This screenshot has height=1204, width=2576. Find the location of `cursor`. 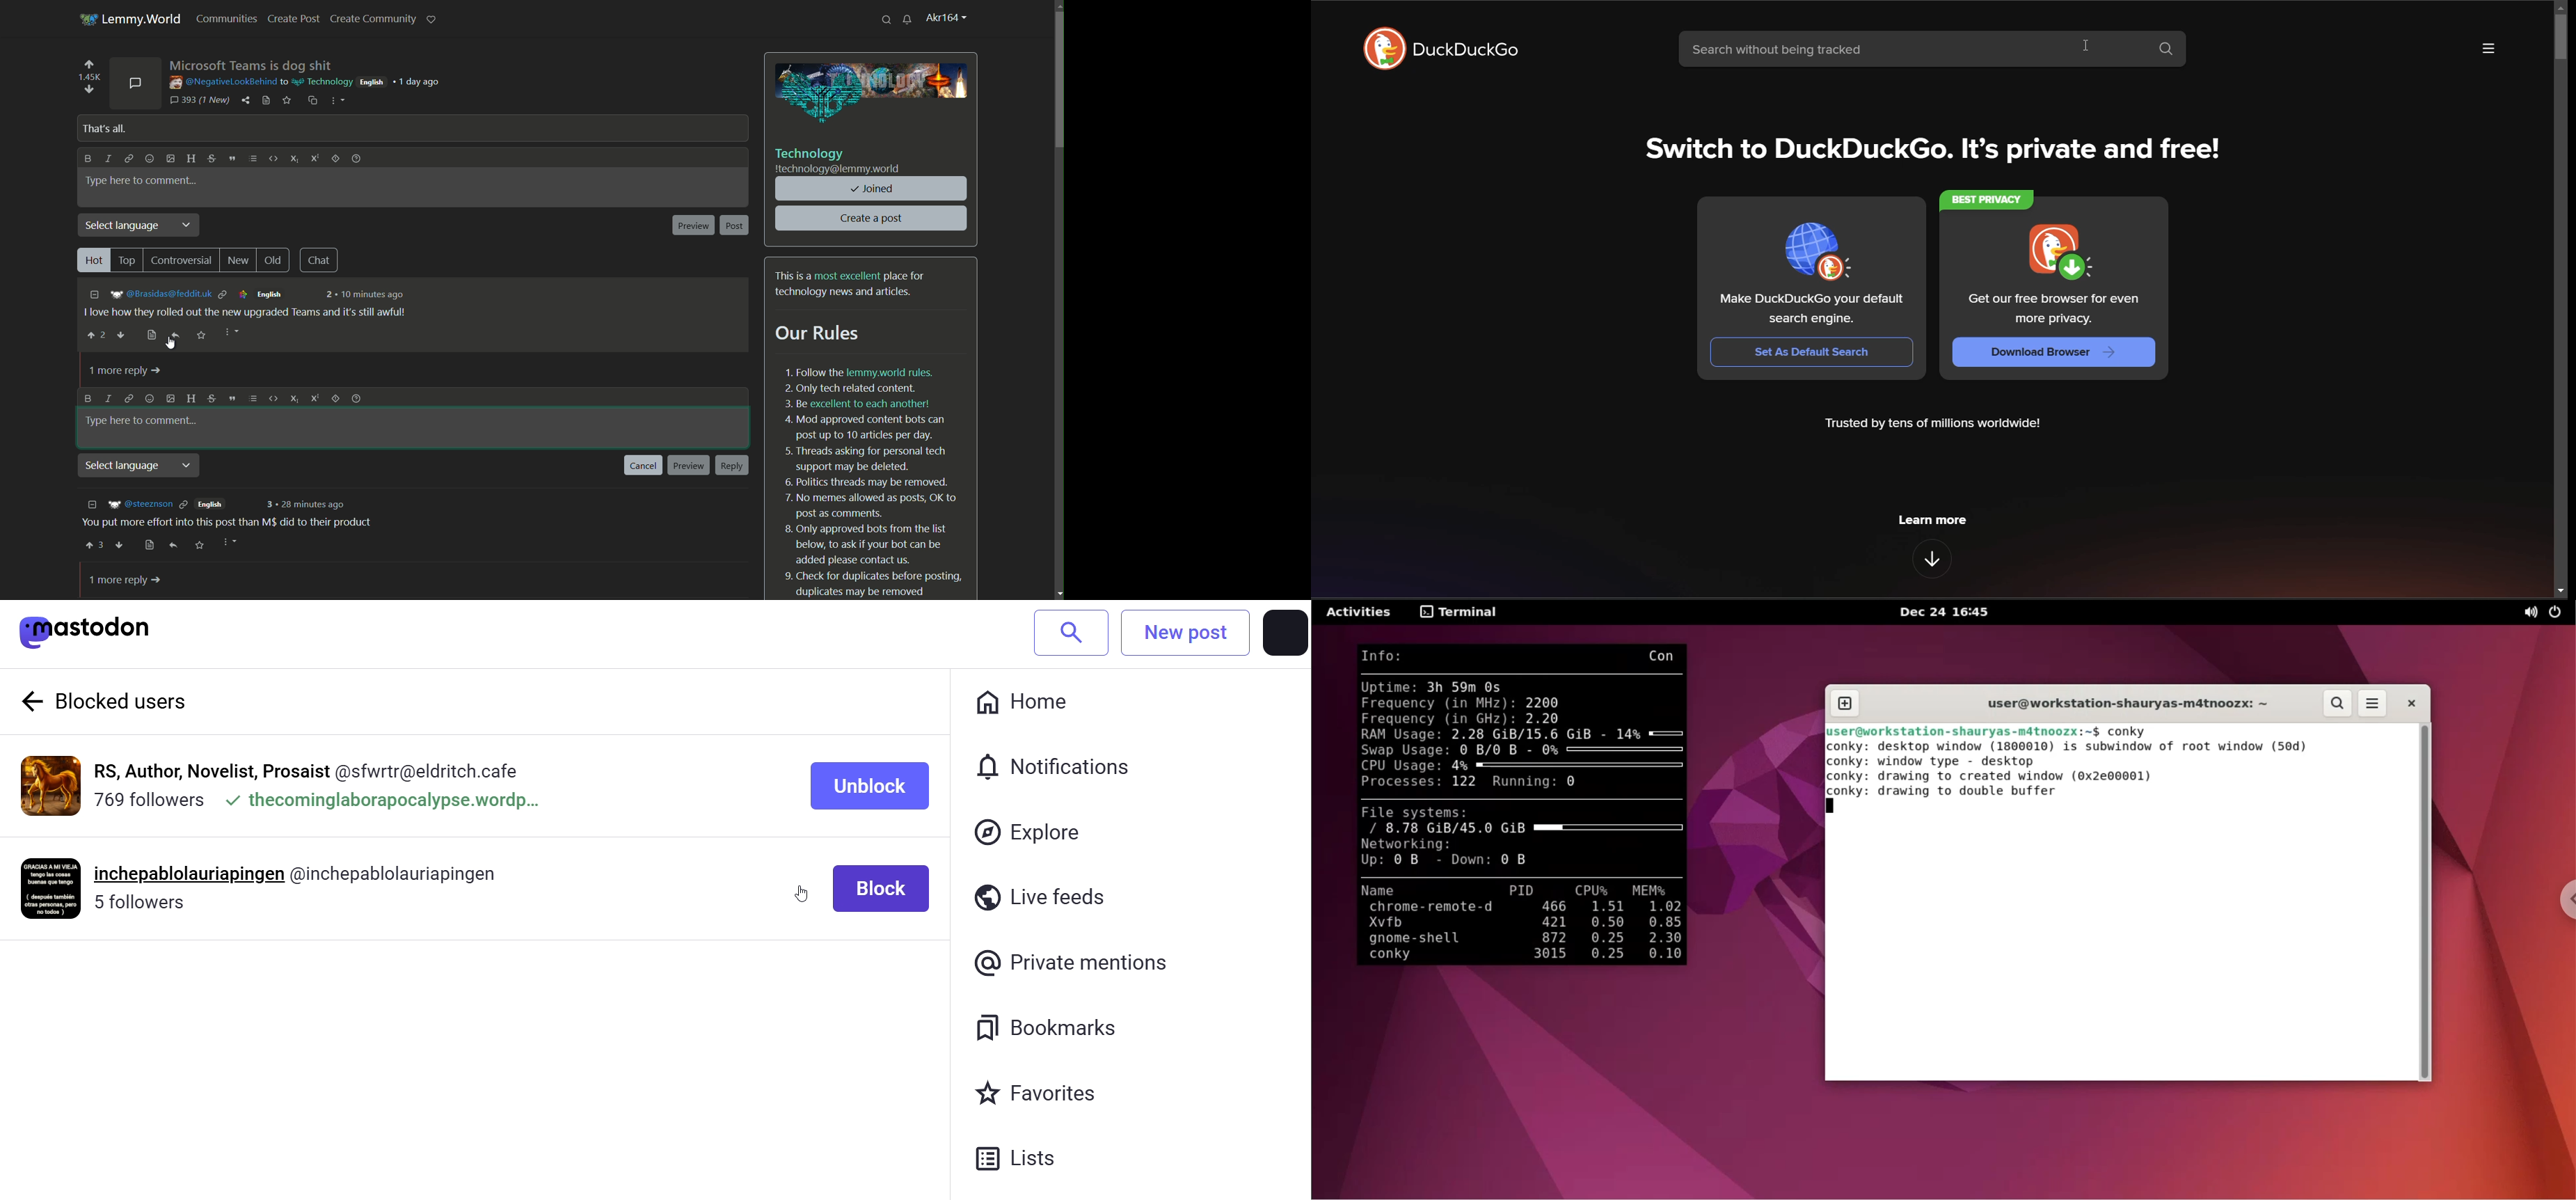

cursor is located at coordinates (802, 892).